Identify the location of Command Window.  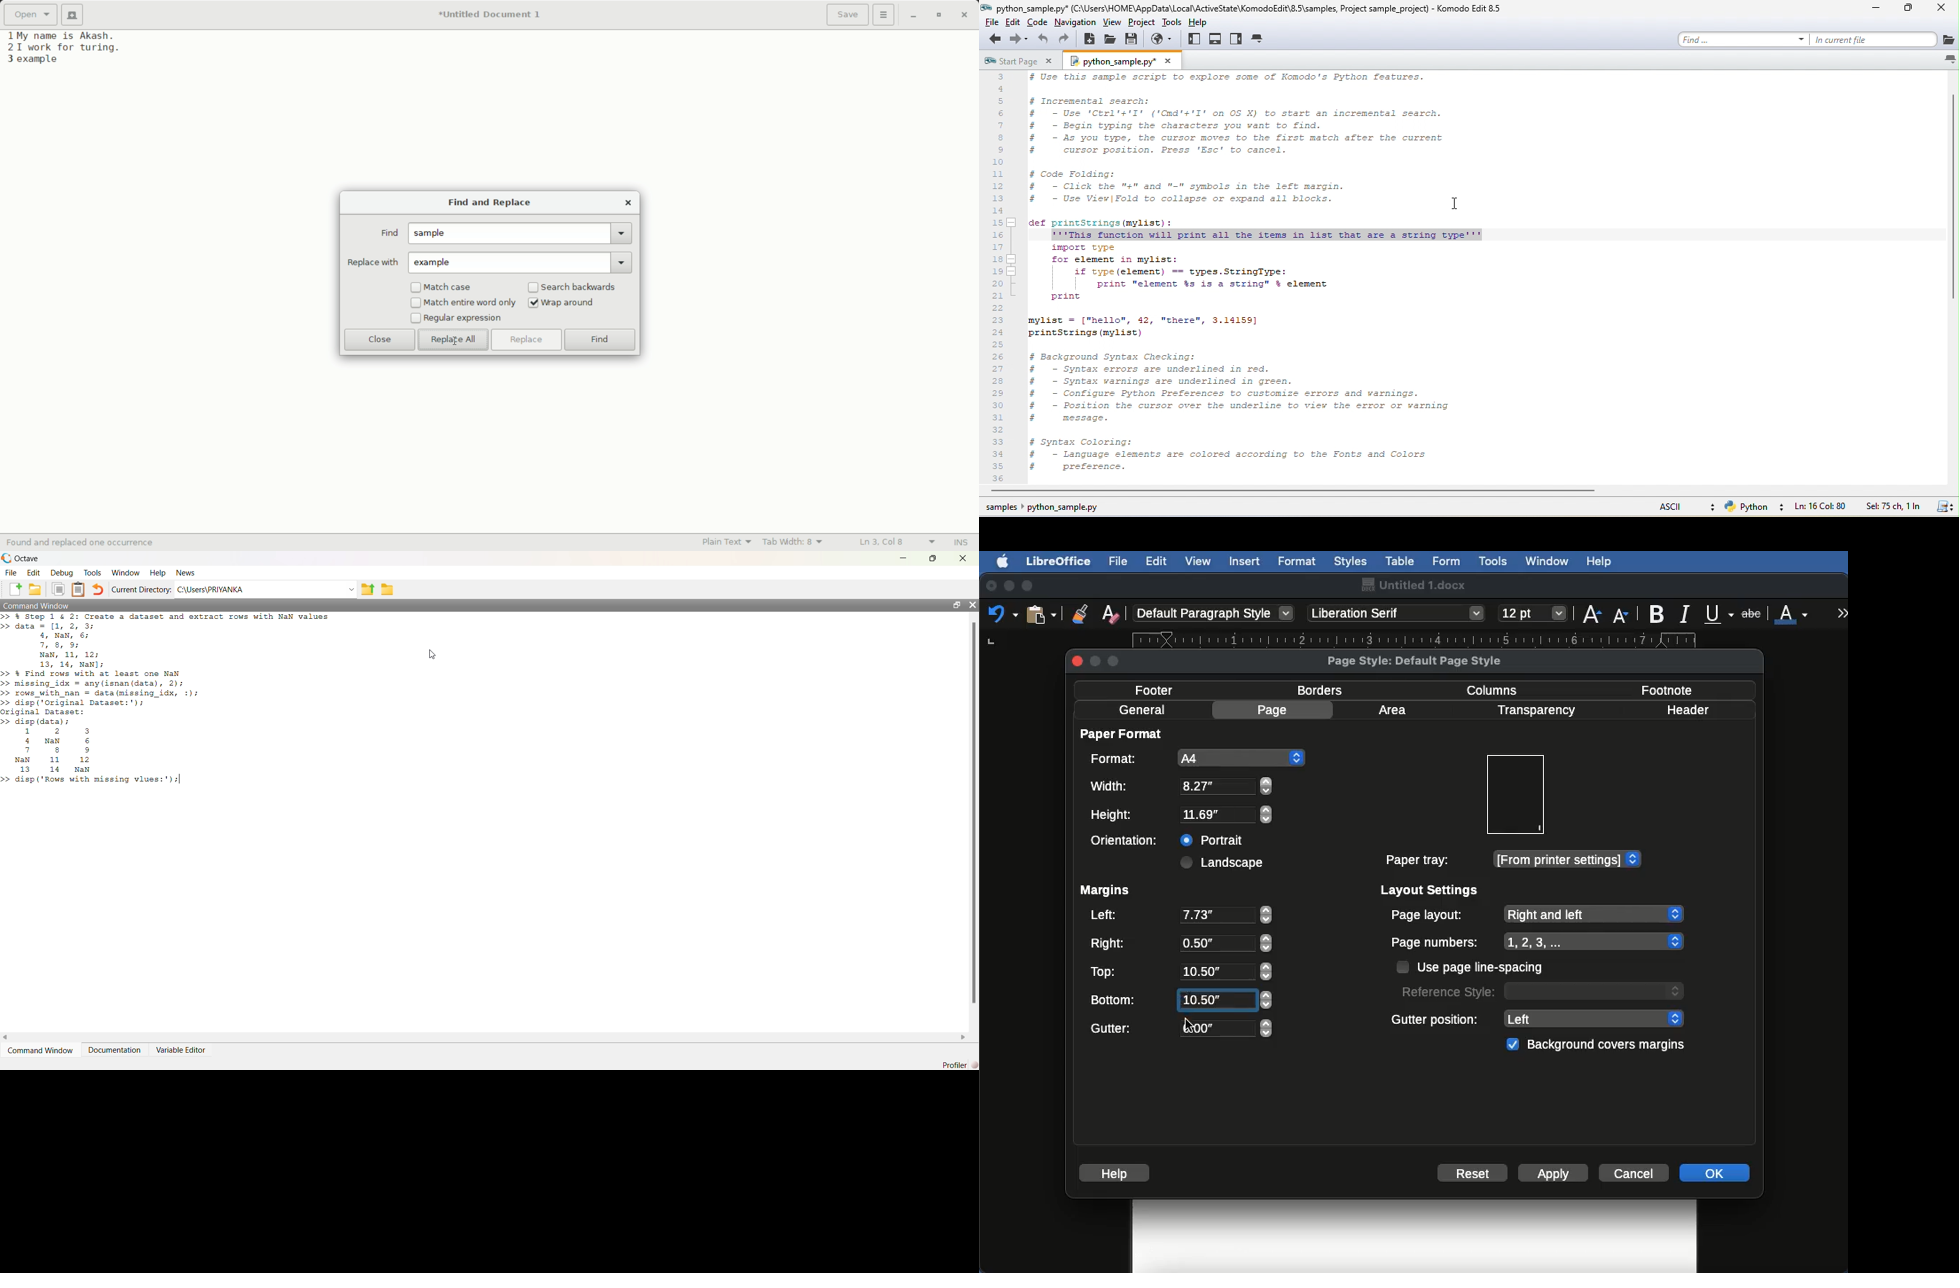
(37, 605).